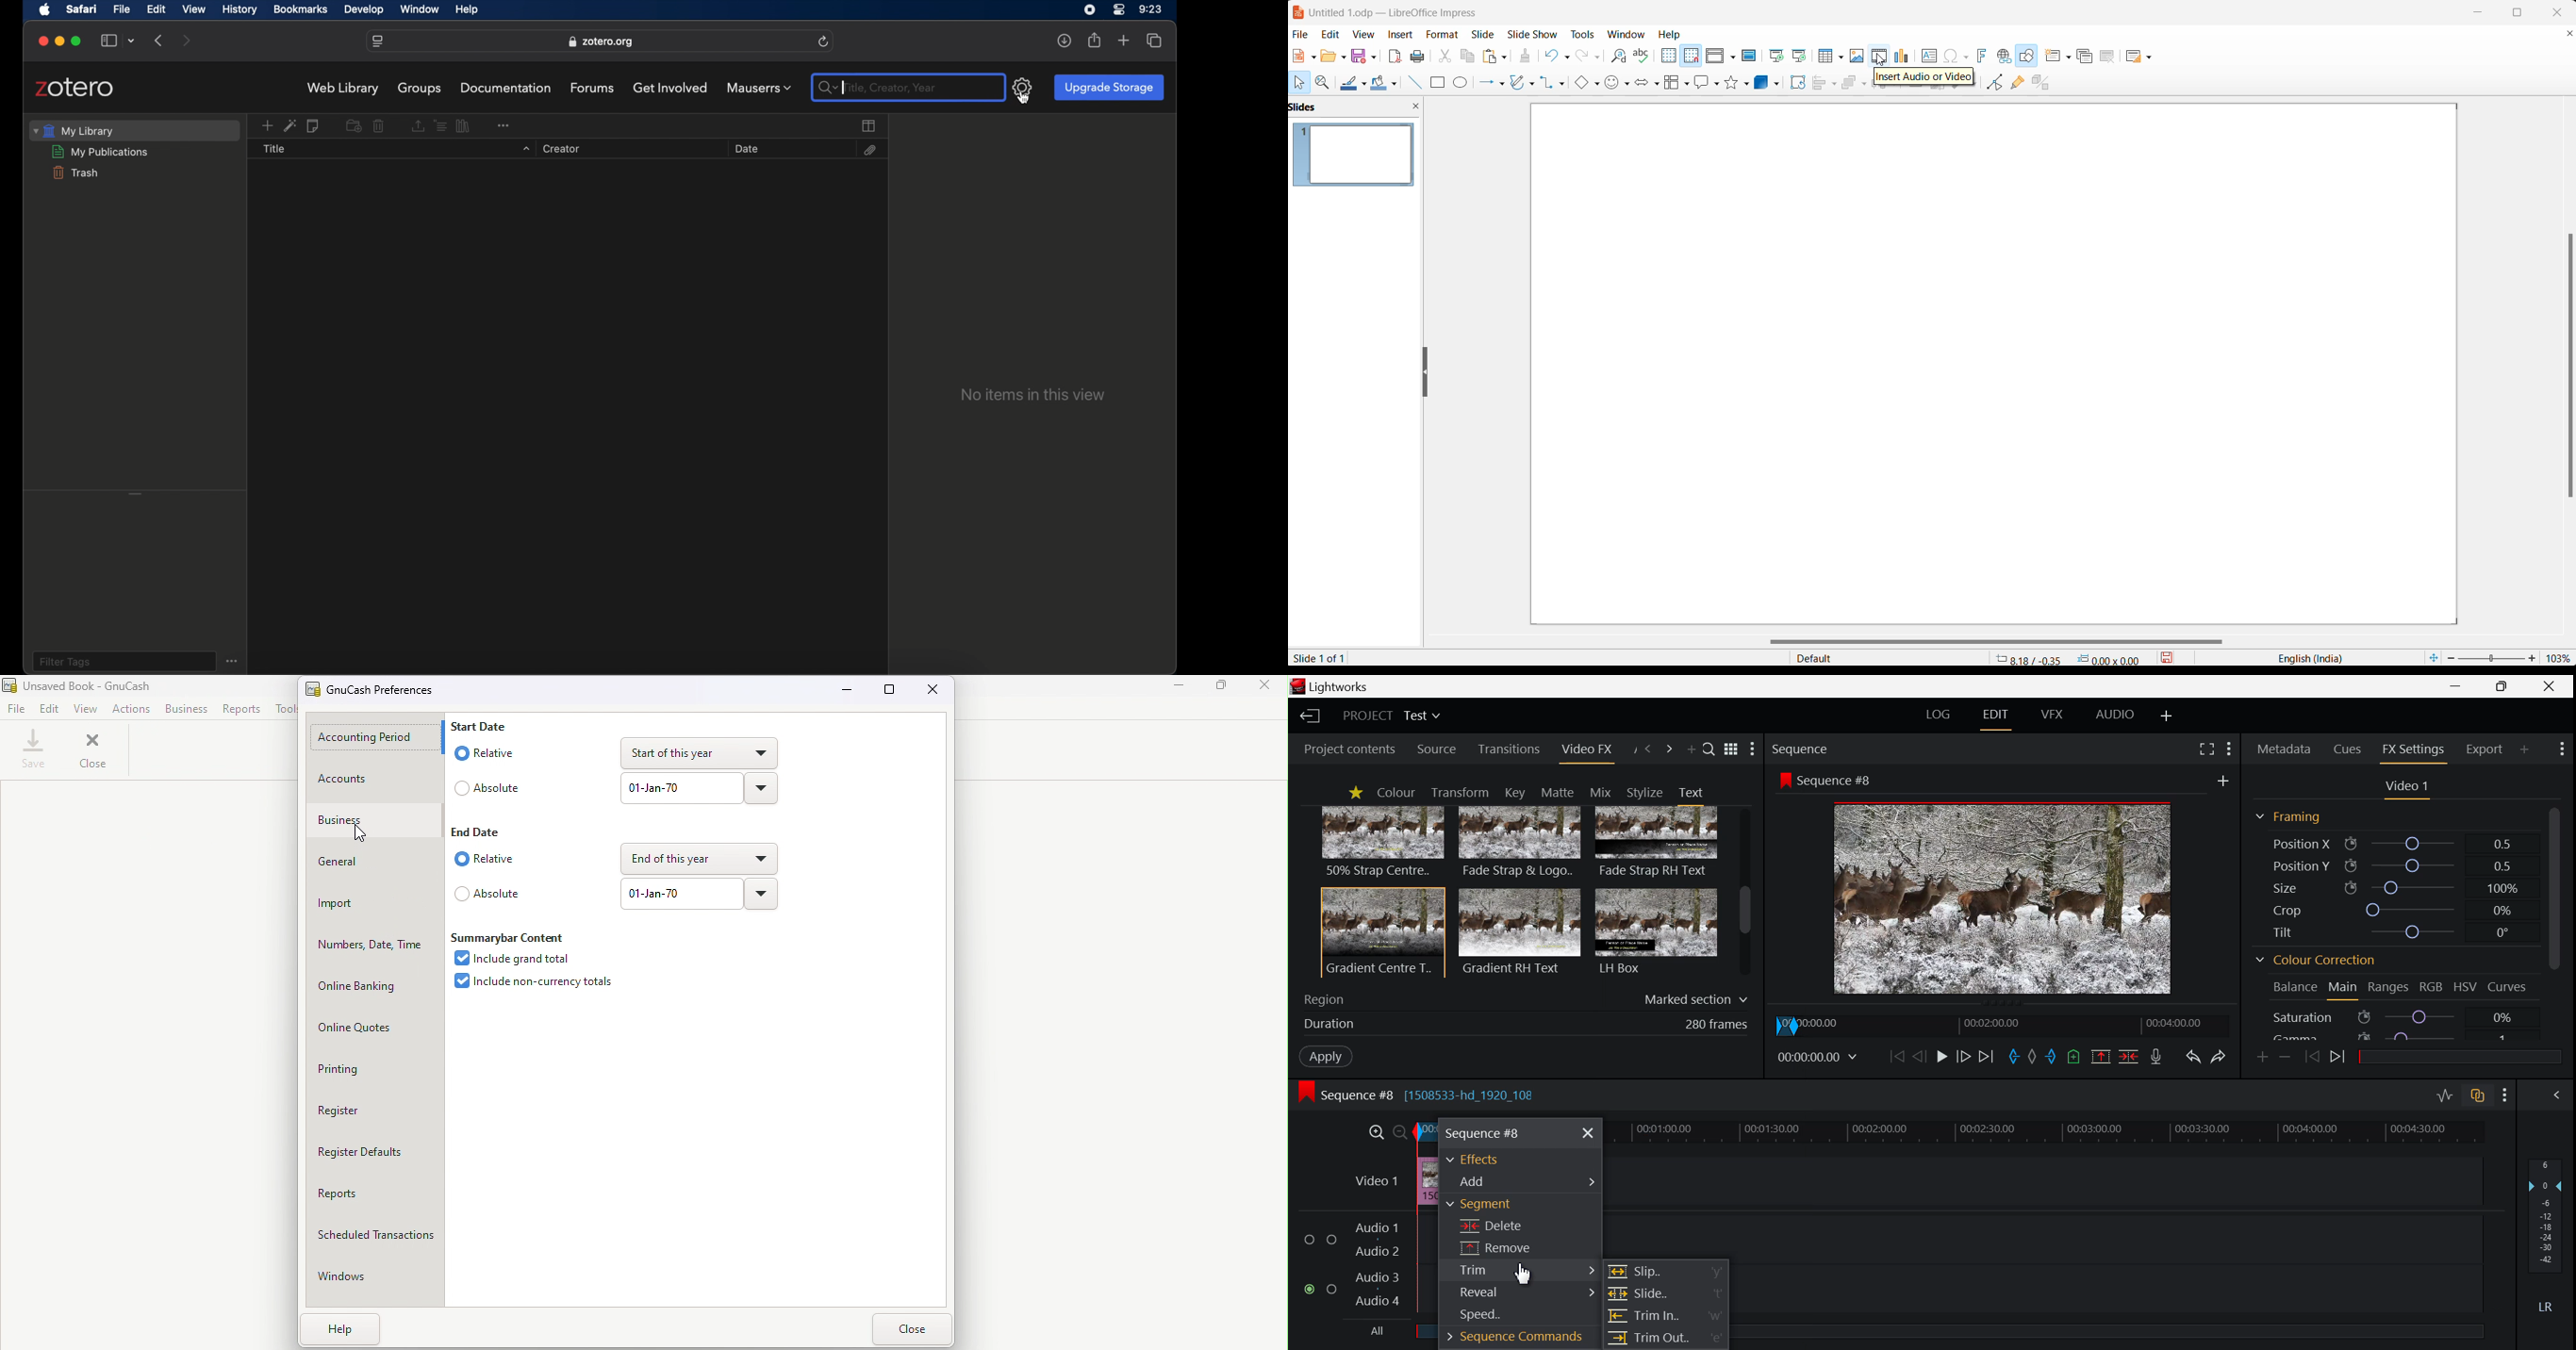 Image resolution: width=2576 pixels, height=1372 pixels. I want to click on show draw functions, so click(2028, 56).